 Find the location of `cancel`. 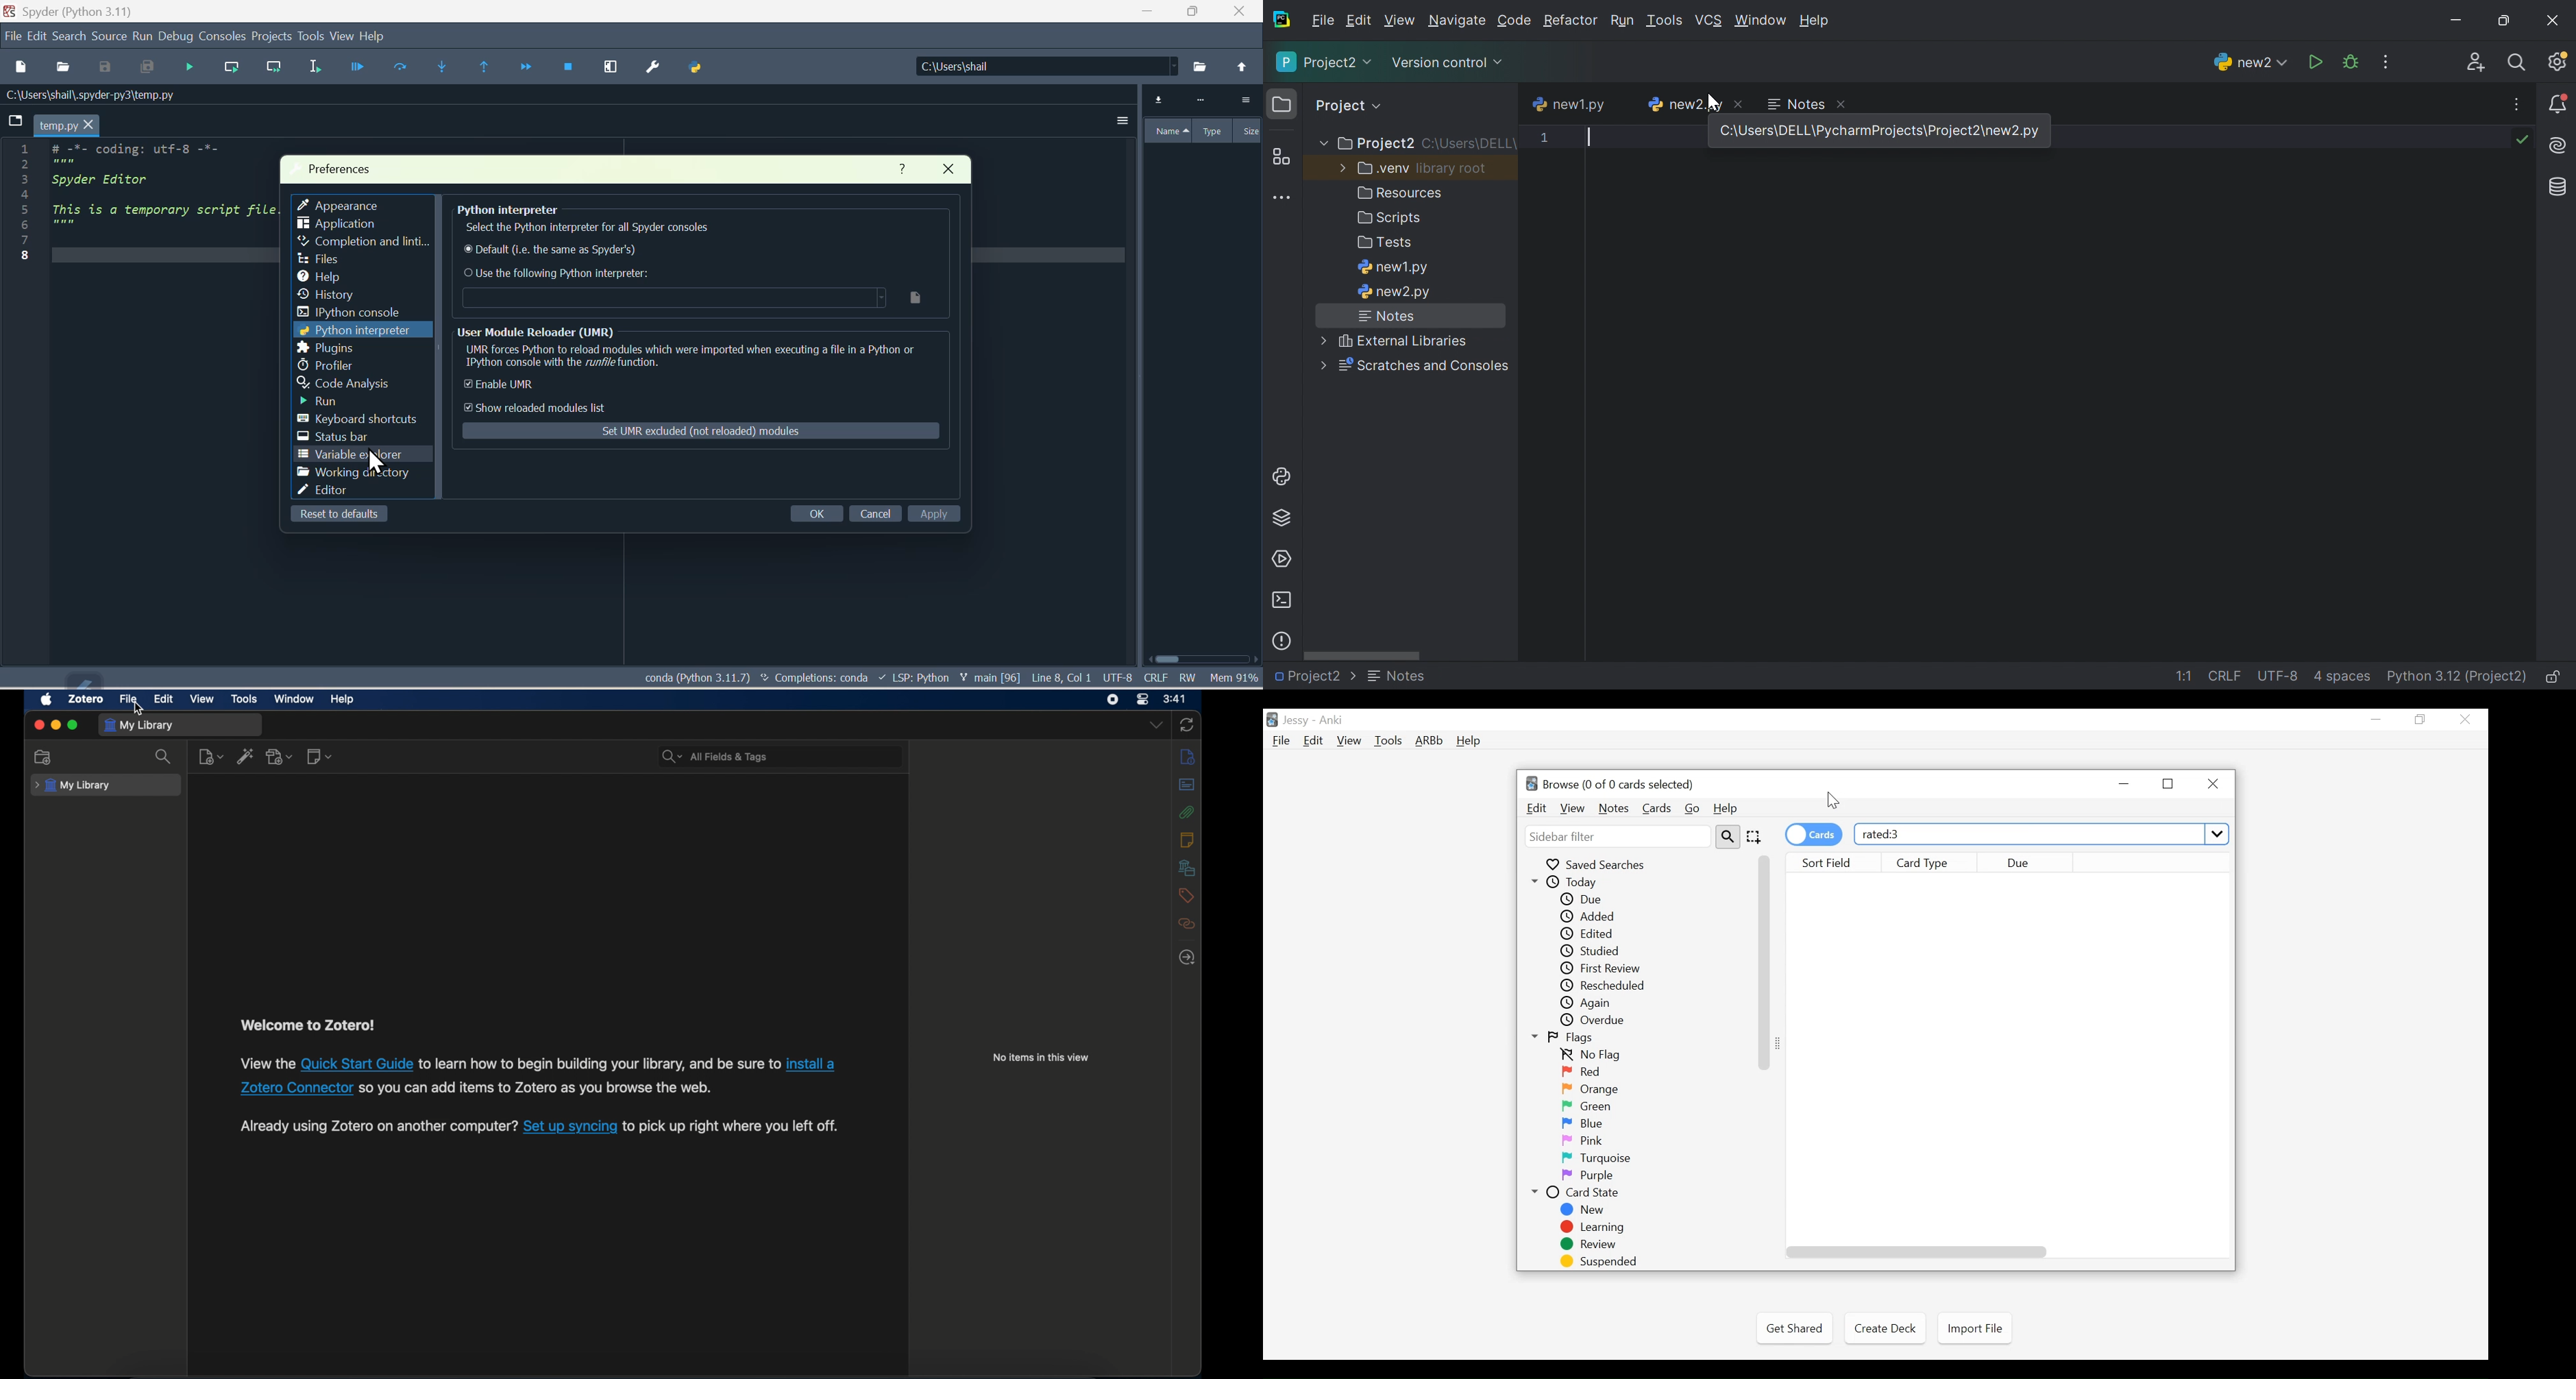

cancel is located at coordinates (873, 514).